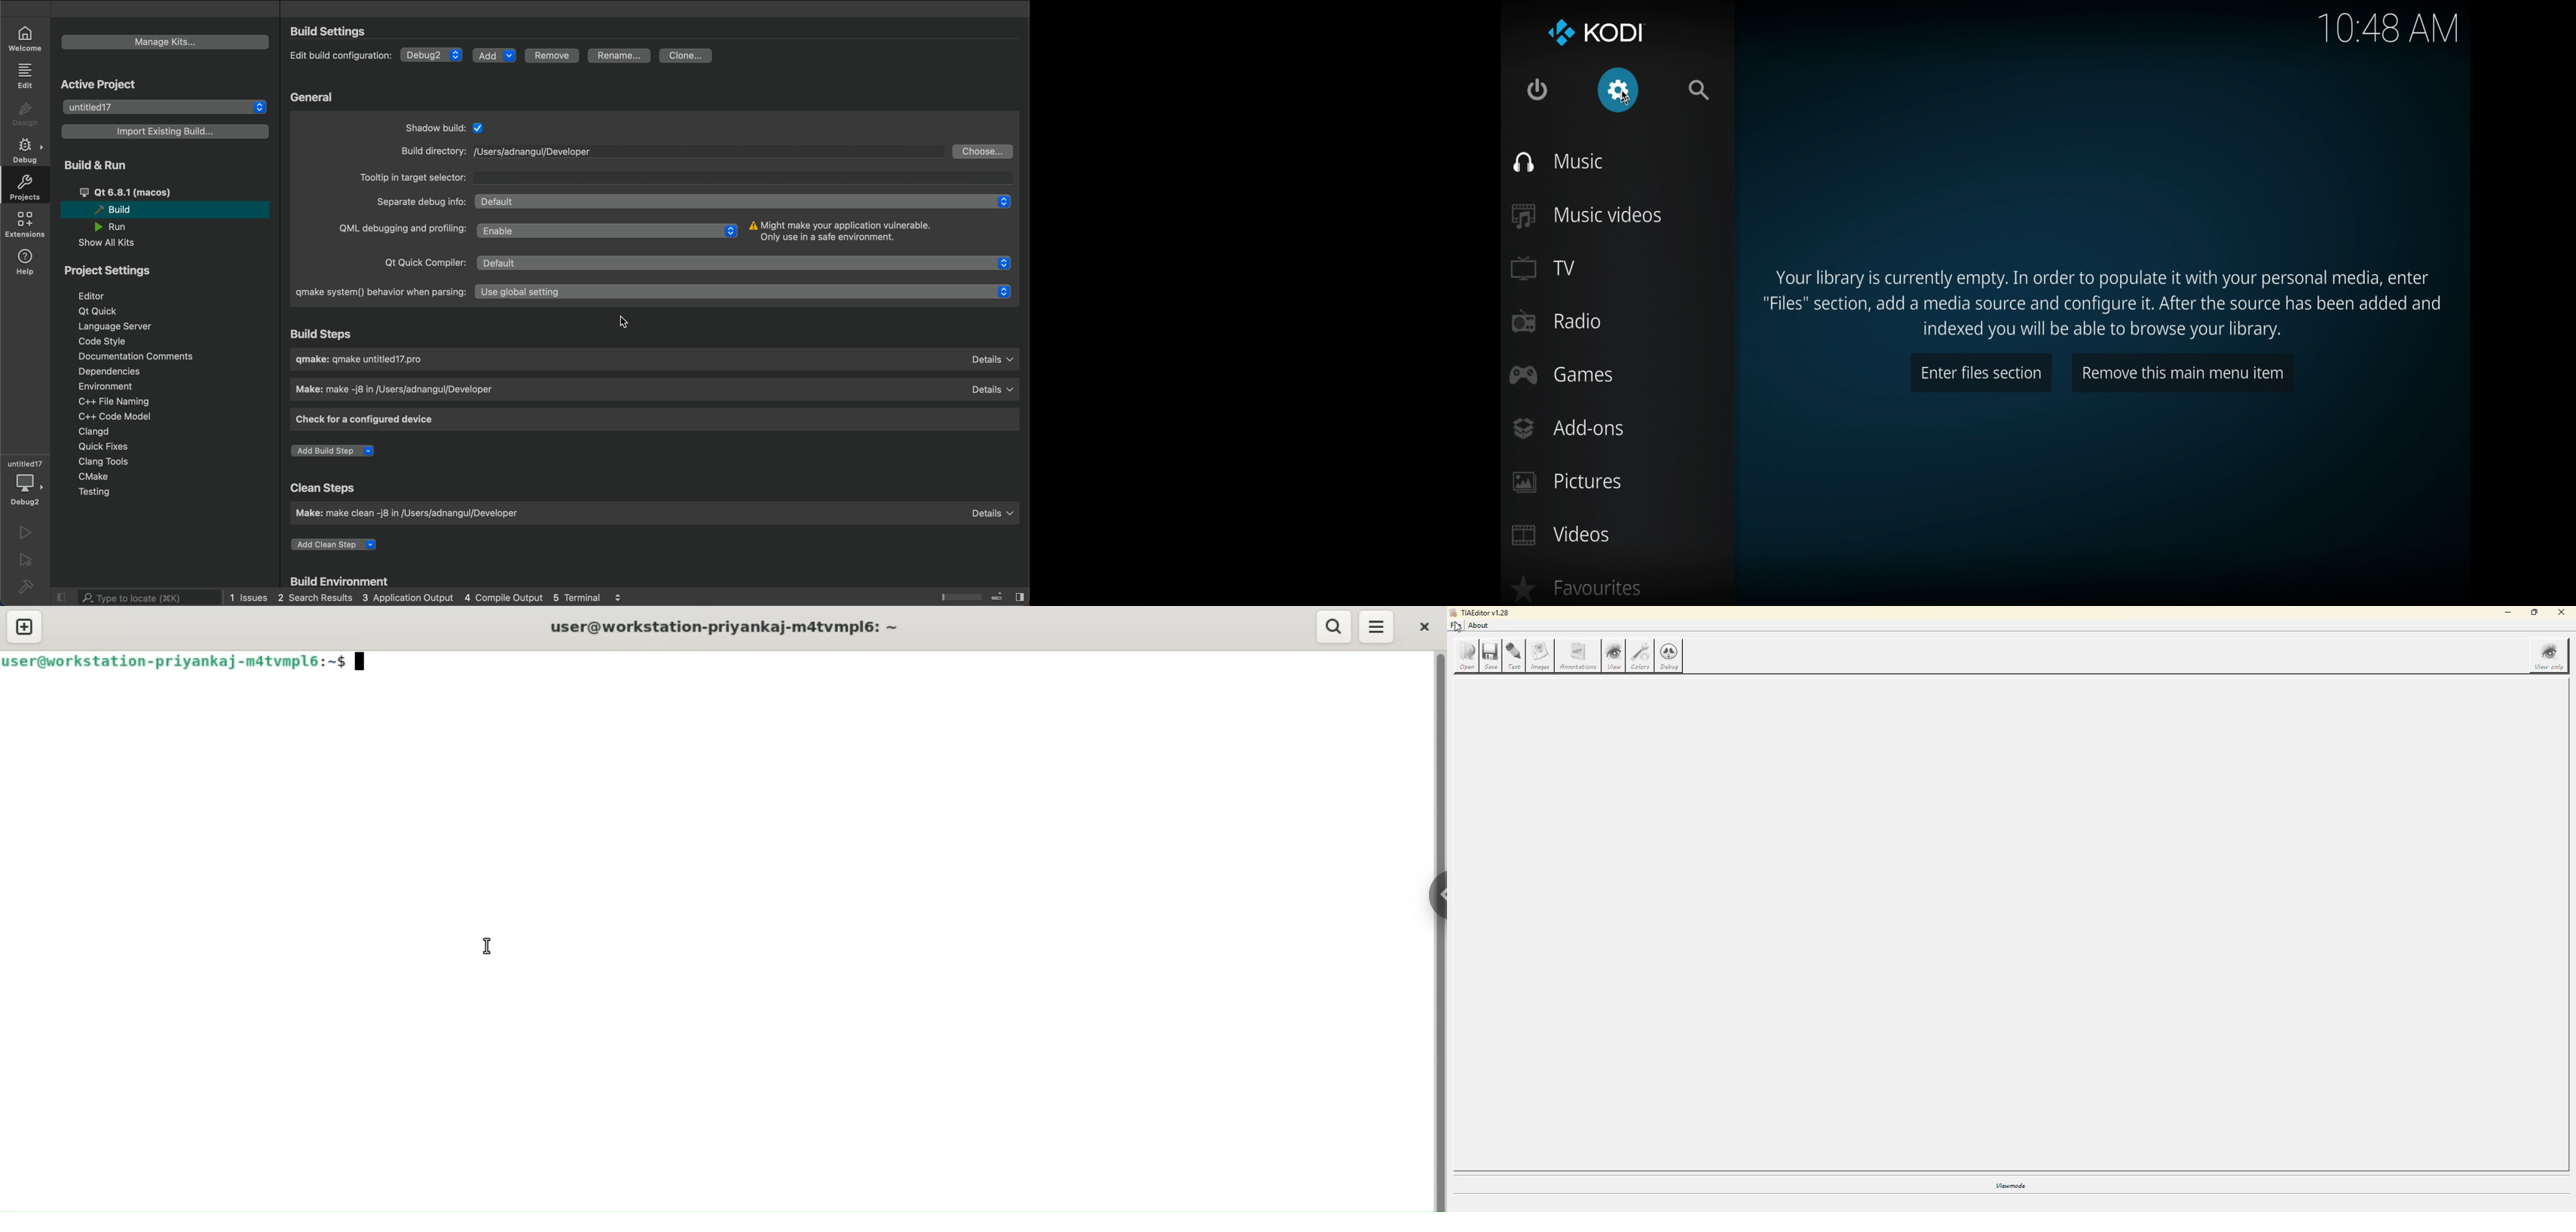 Image resolution: width=2576 pixels, height=1232 pixels. I want to click on search, so click(1331, 627).